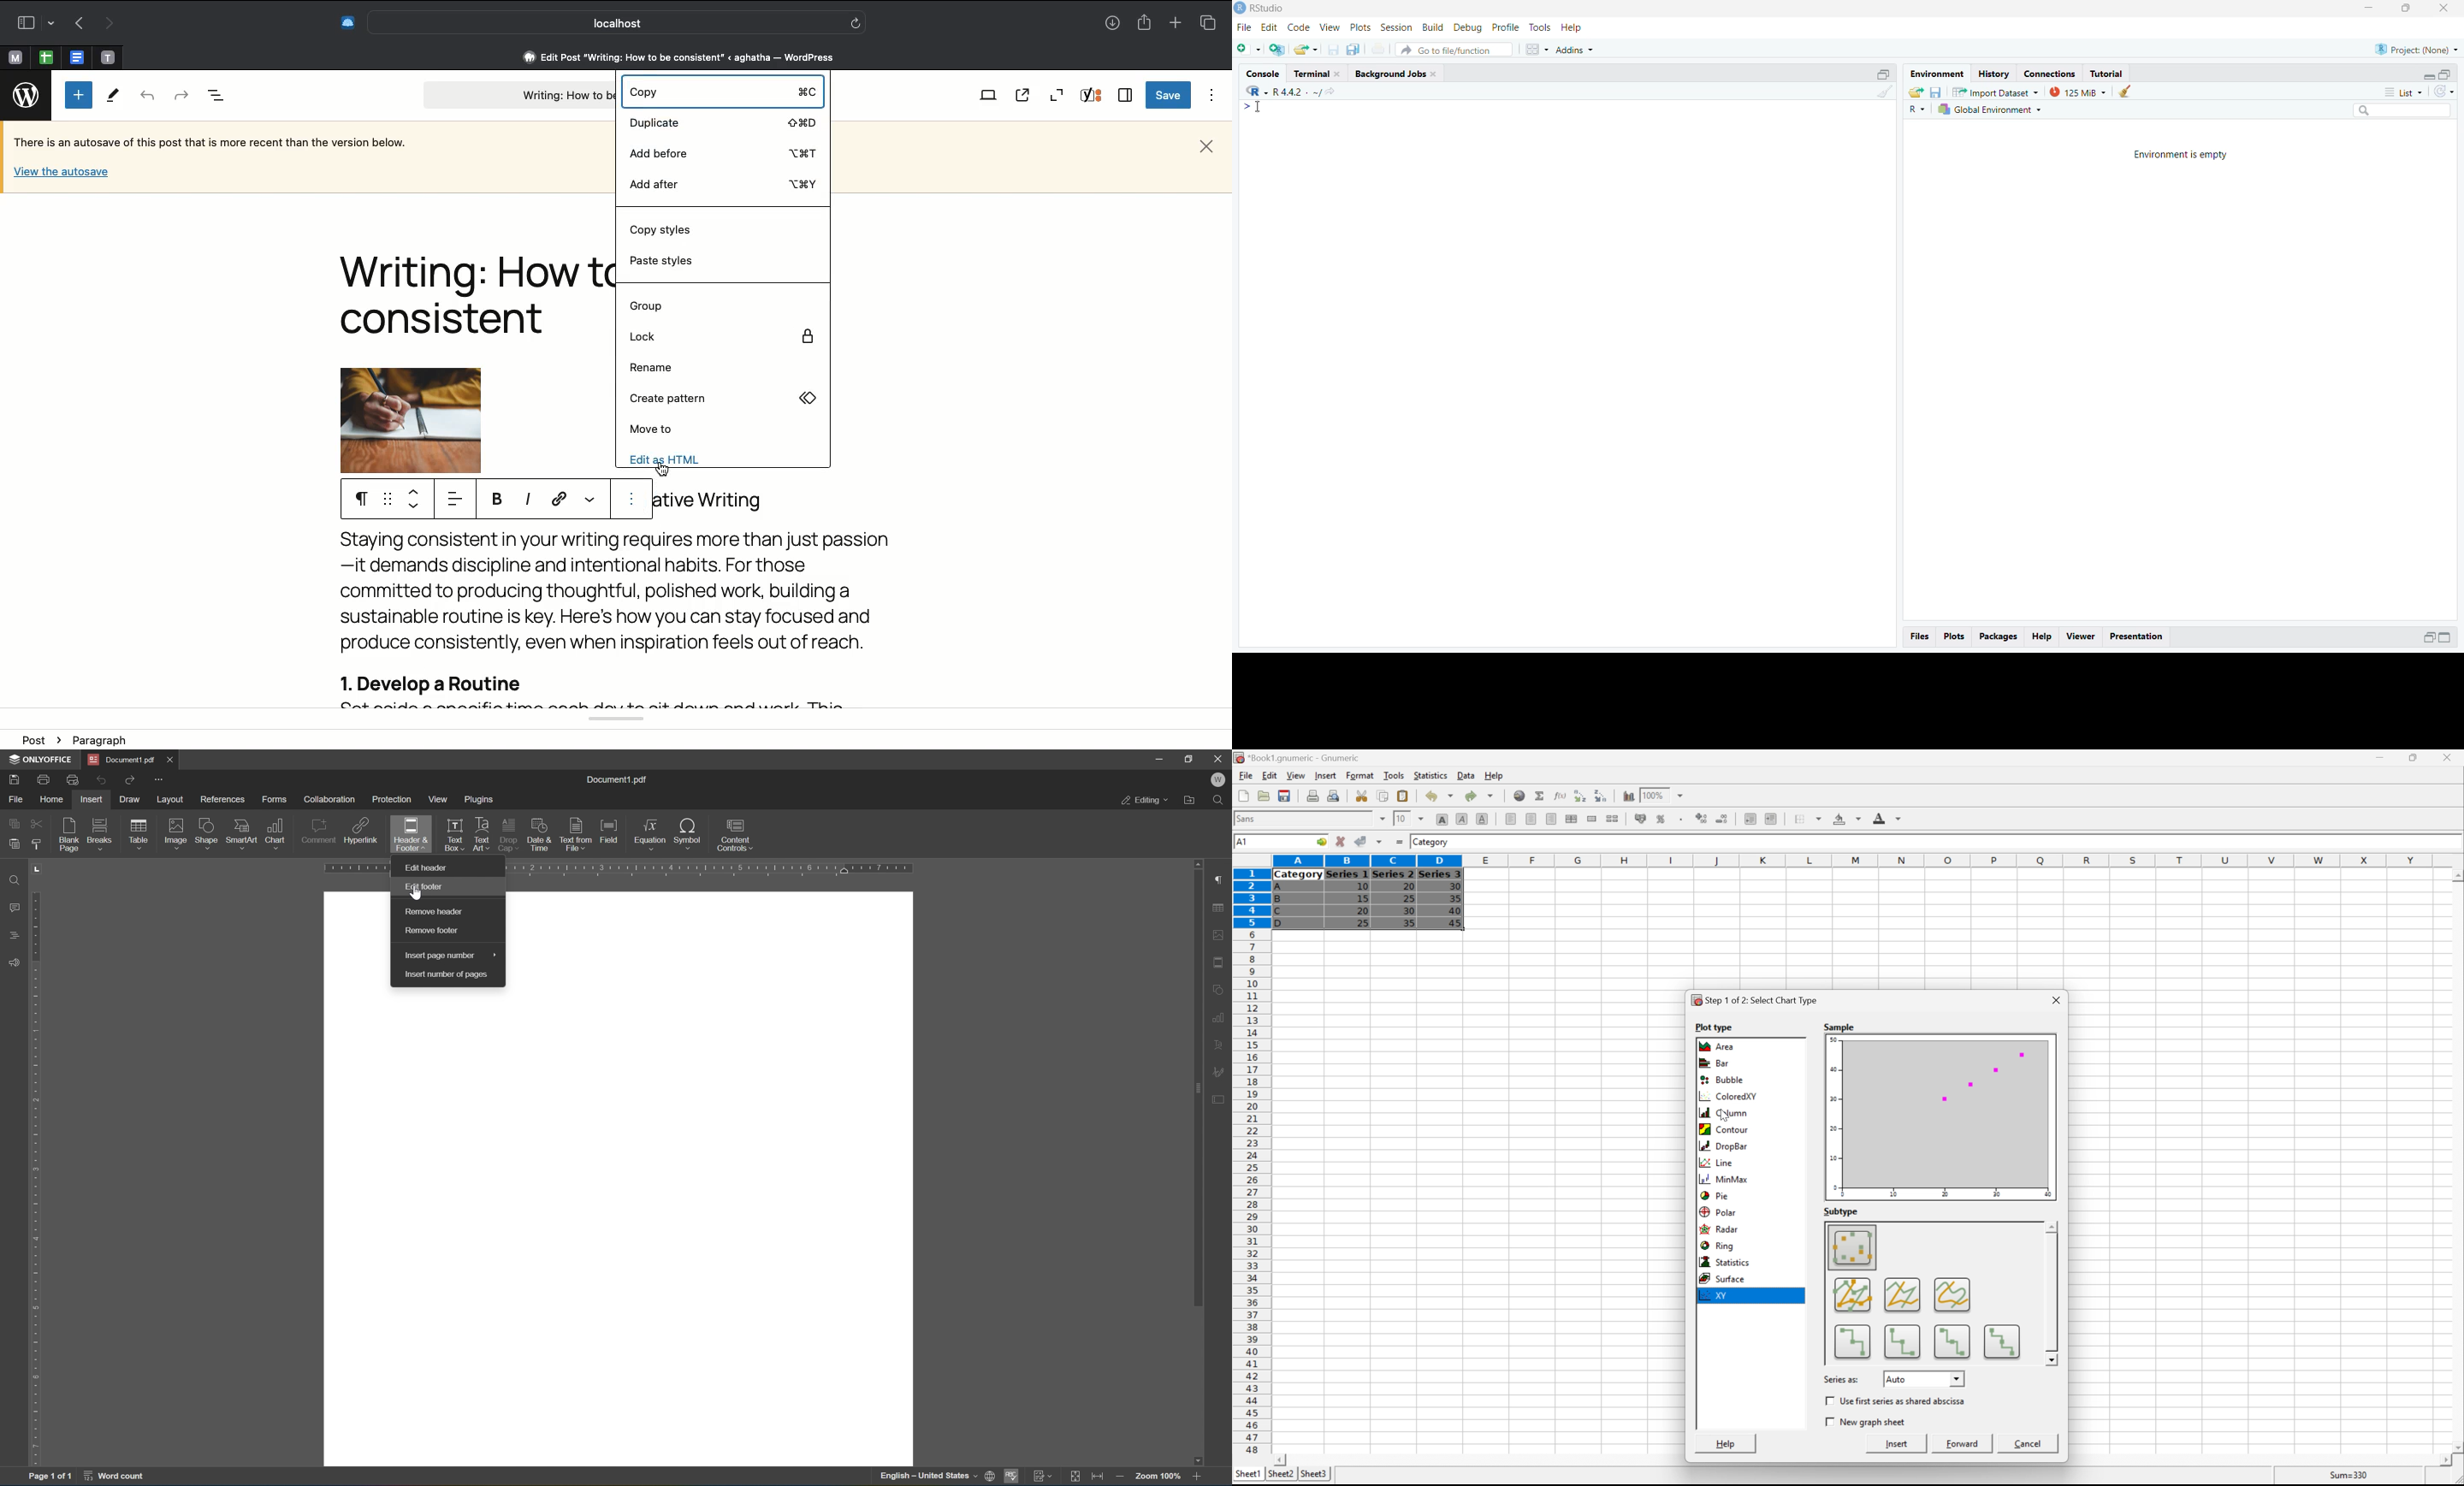 The height and width of the screenshot is (1512, 2464). Describe the element at coordinates (609, 832) in the screenshot. I see `field` at that location.